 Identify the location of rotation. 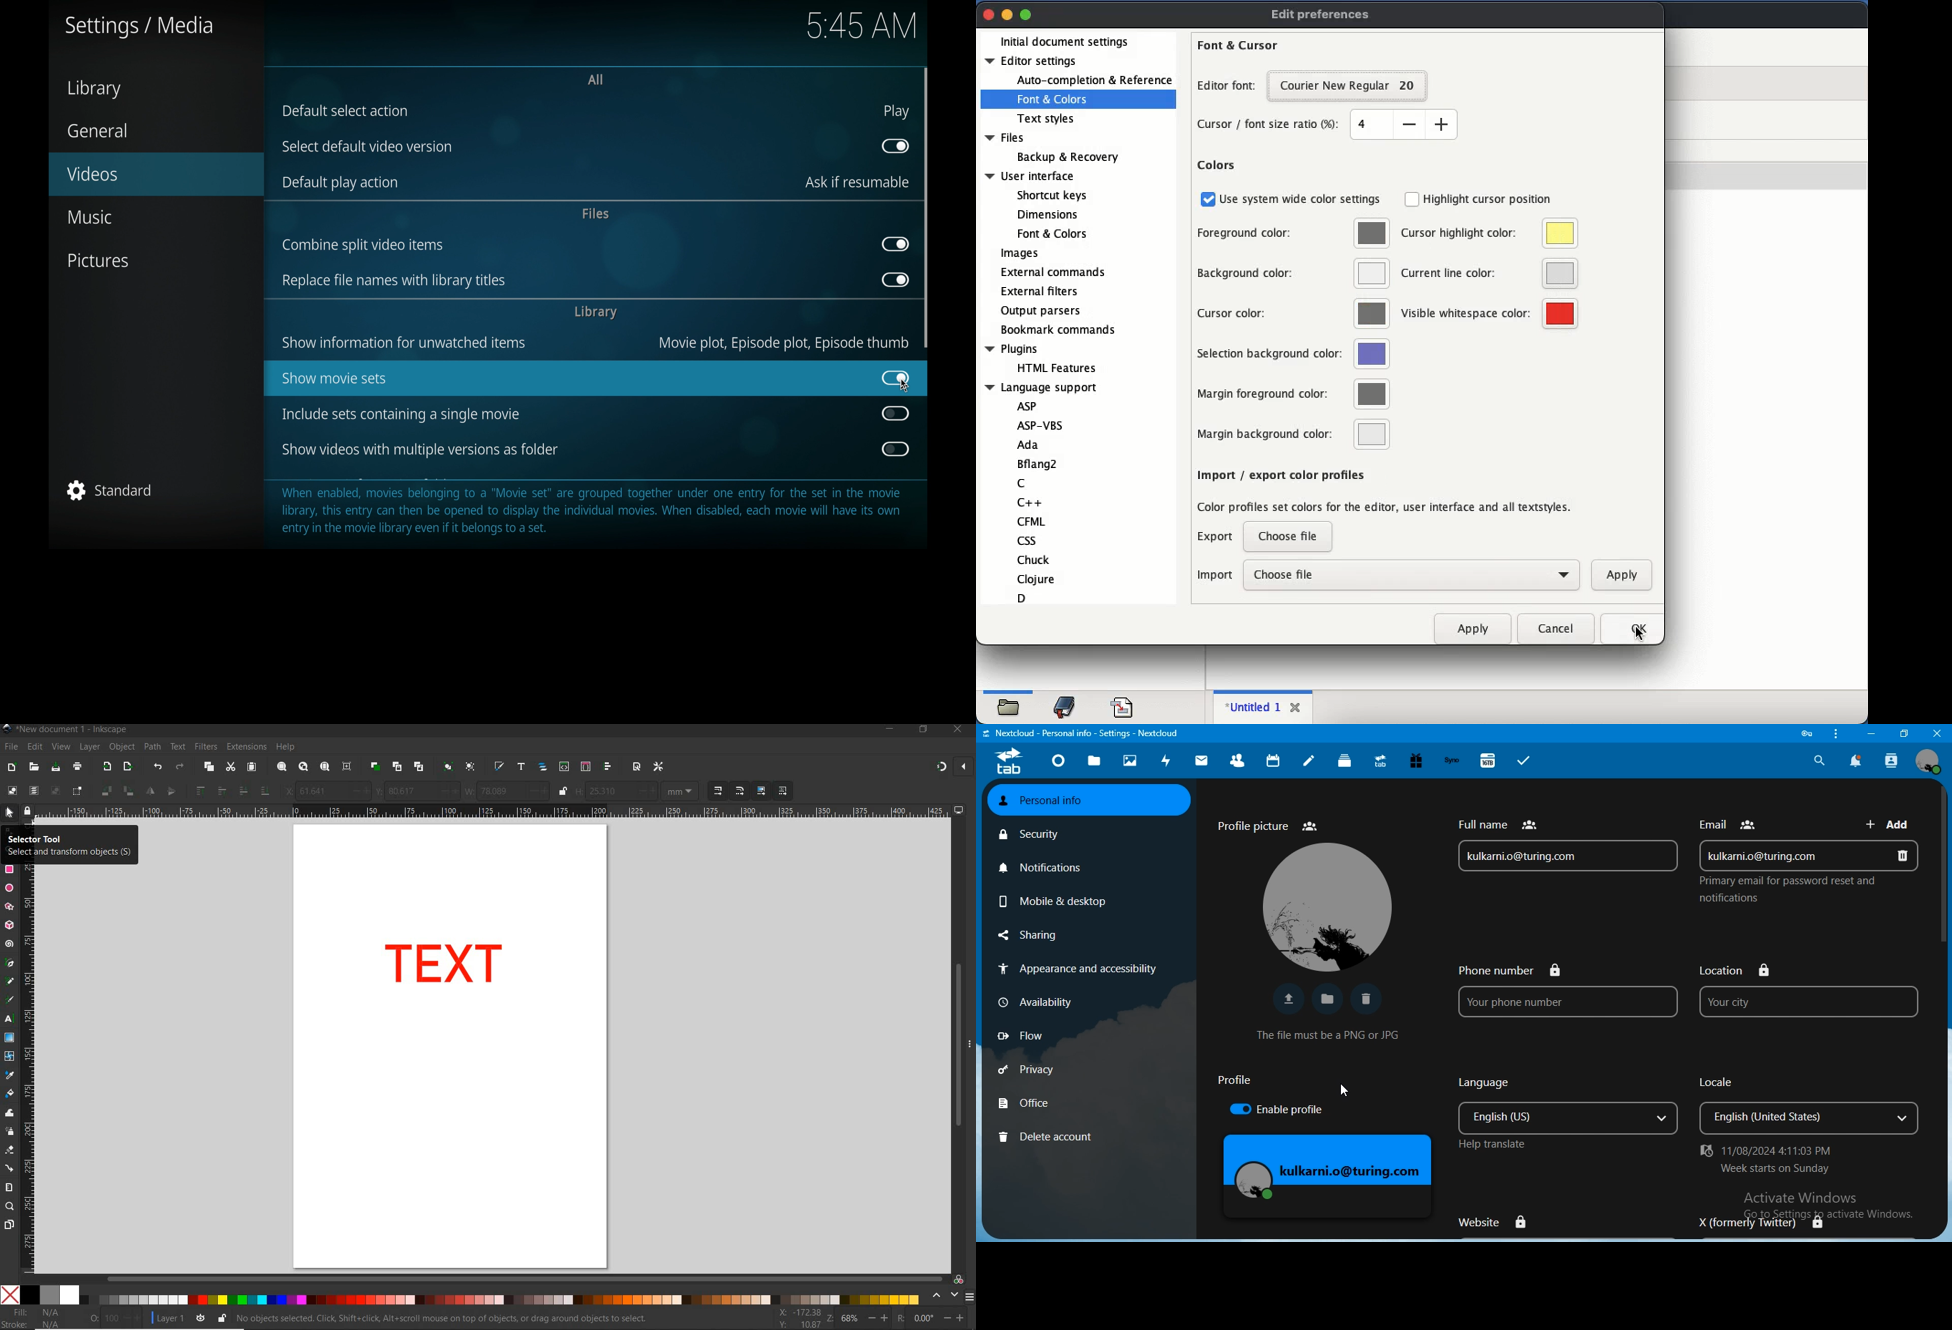
(932, 1318).